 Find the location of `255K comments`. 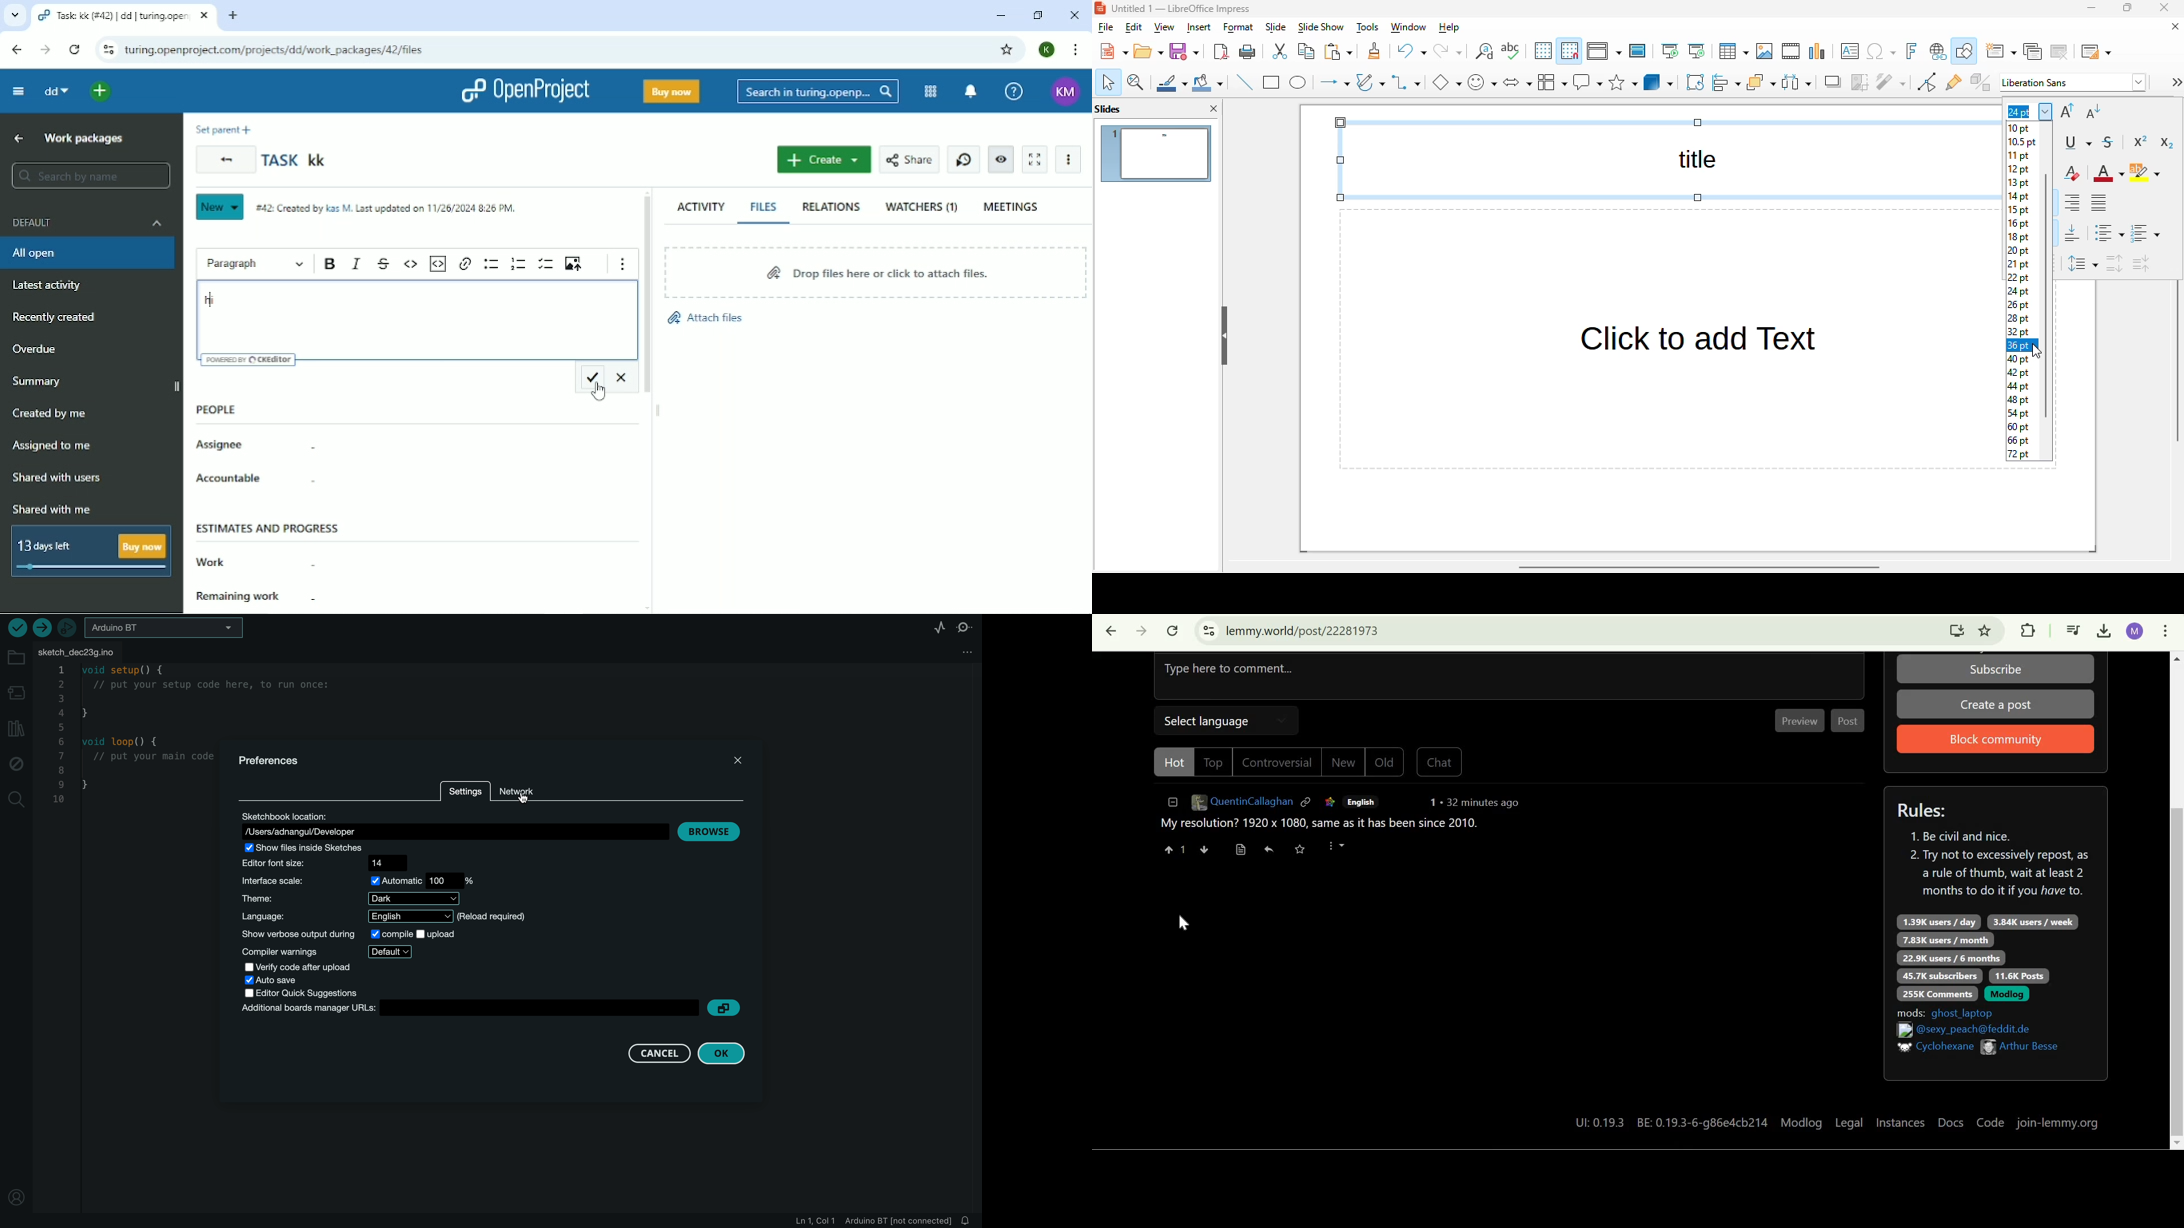

255K comments is located at coordinates (1937, 994).